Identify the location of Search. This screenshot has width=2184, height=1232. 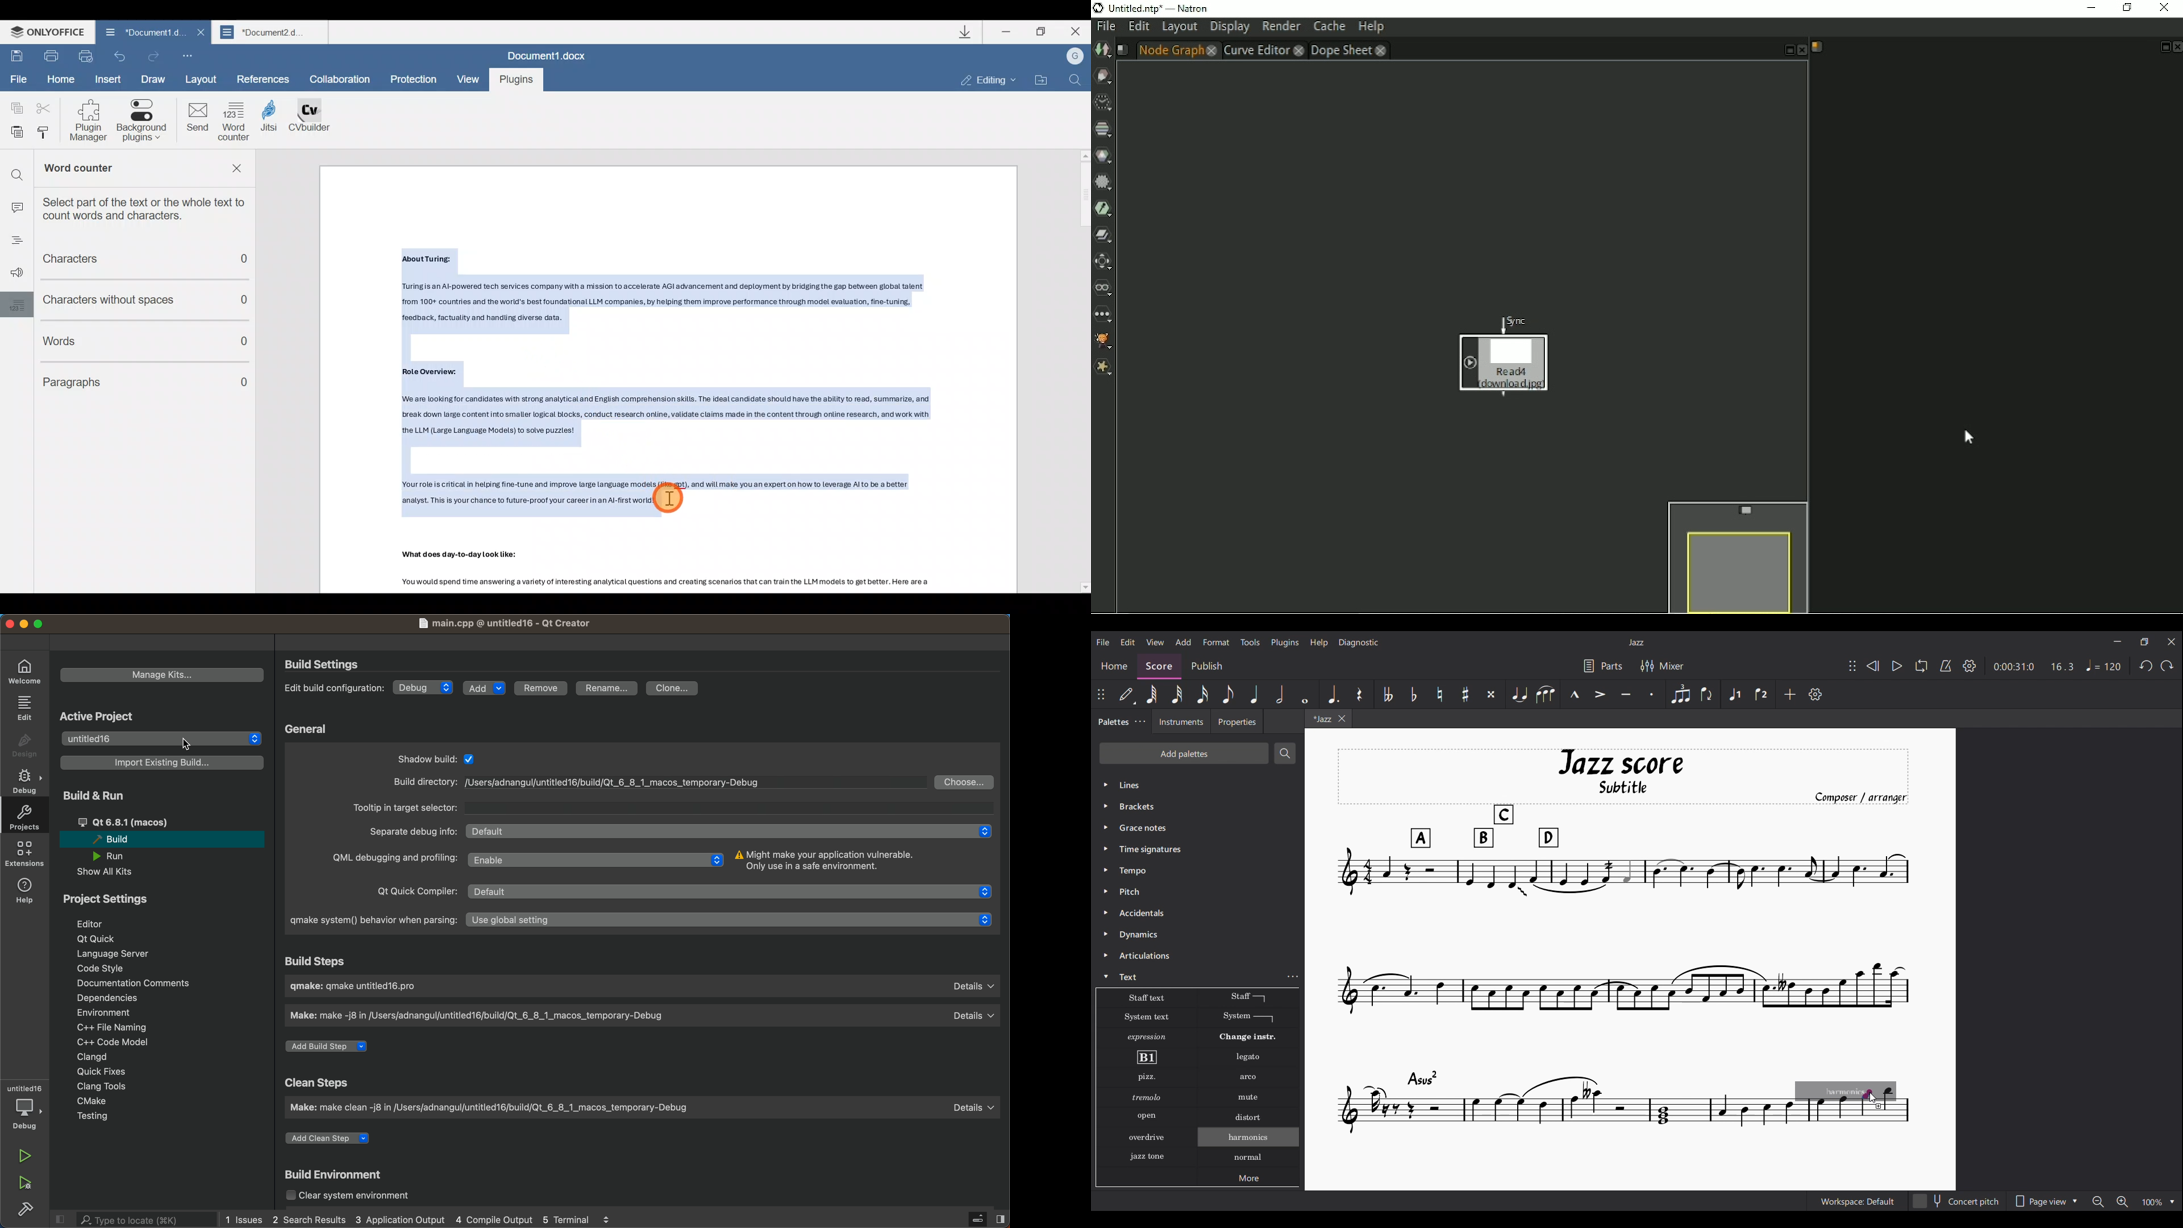
(1286, 753).